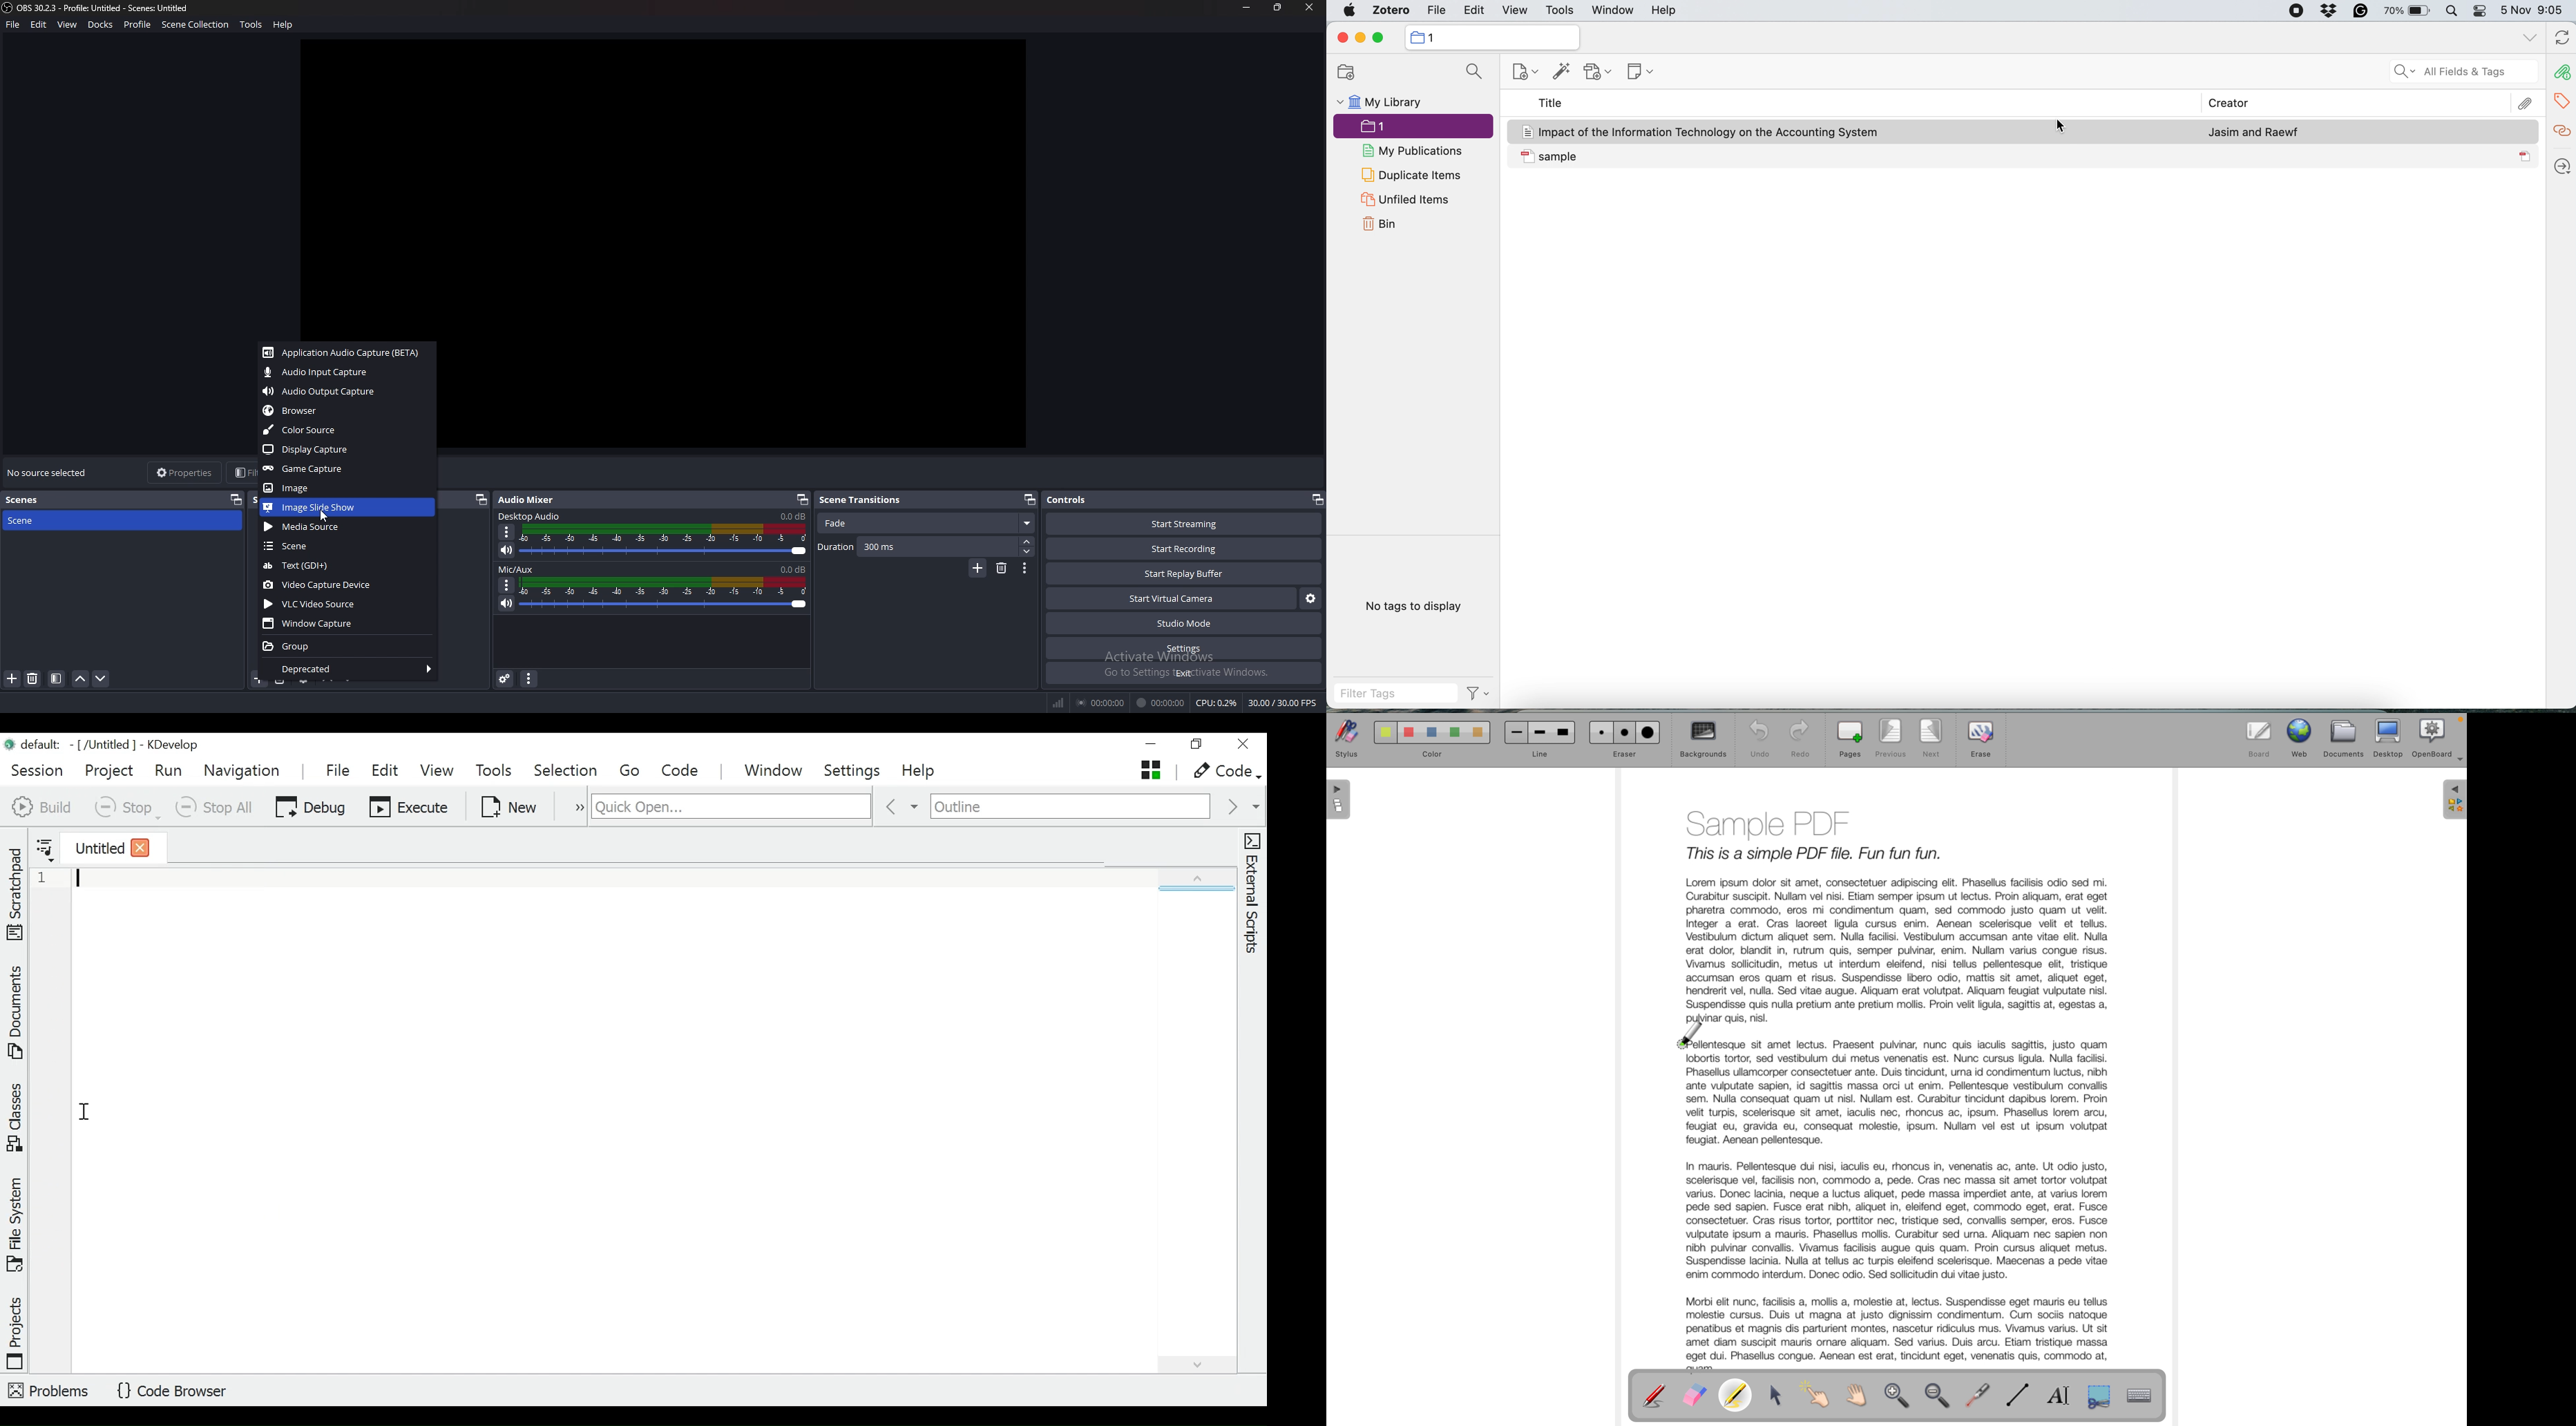  What do you see at coordinates (350, 584) in the screenshot?
I see `video capture device` at bounding box center [350, 584].